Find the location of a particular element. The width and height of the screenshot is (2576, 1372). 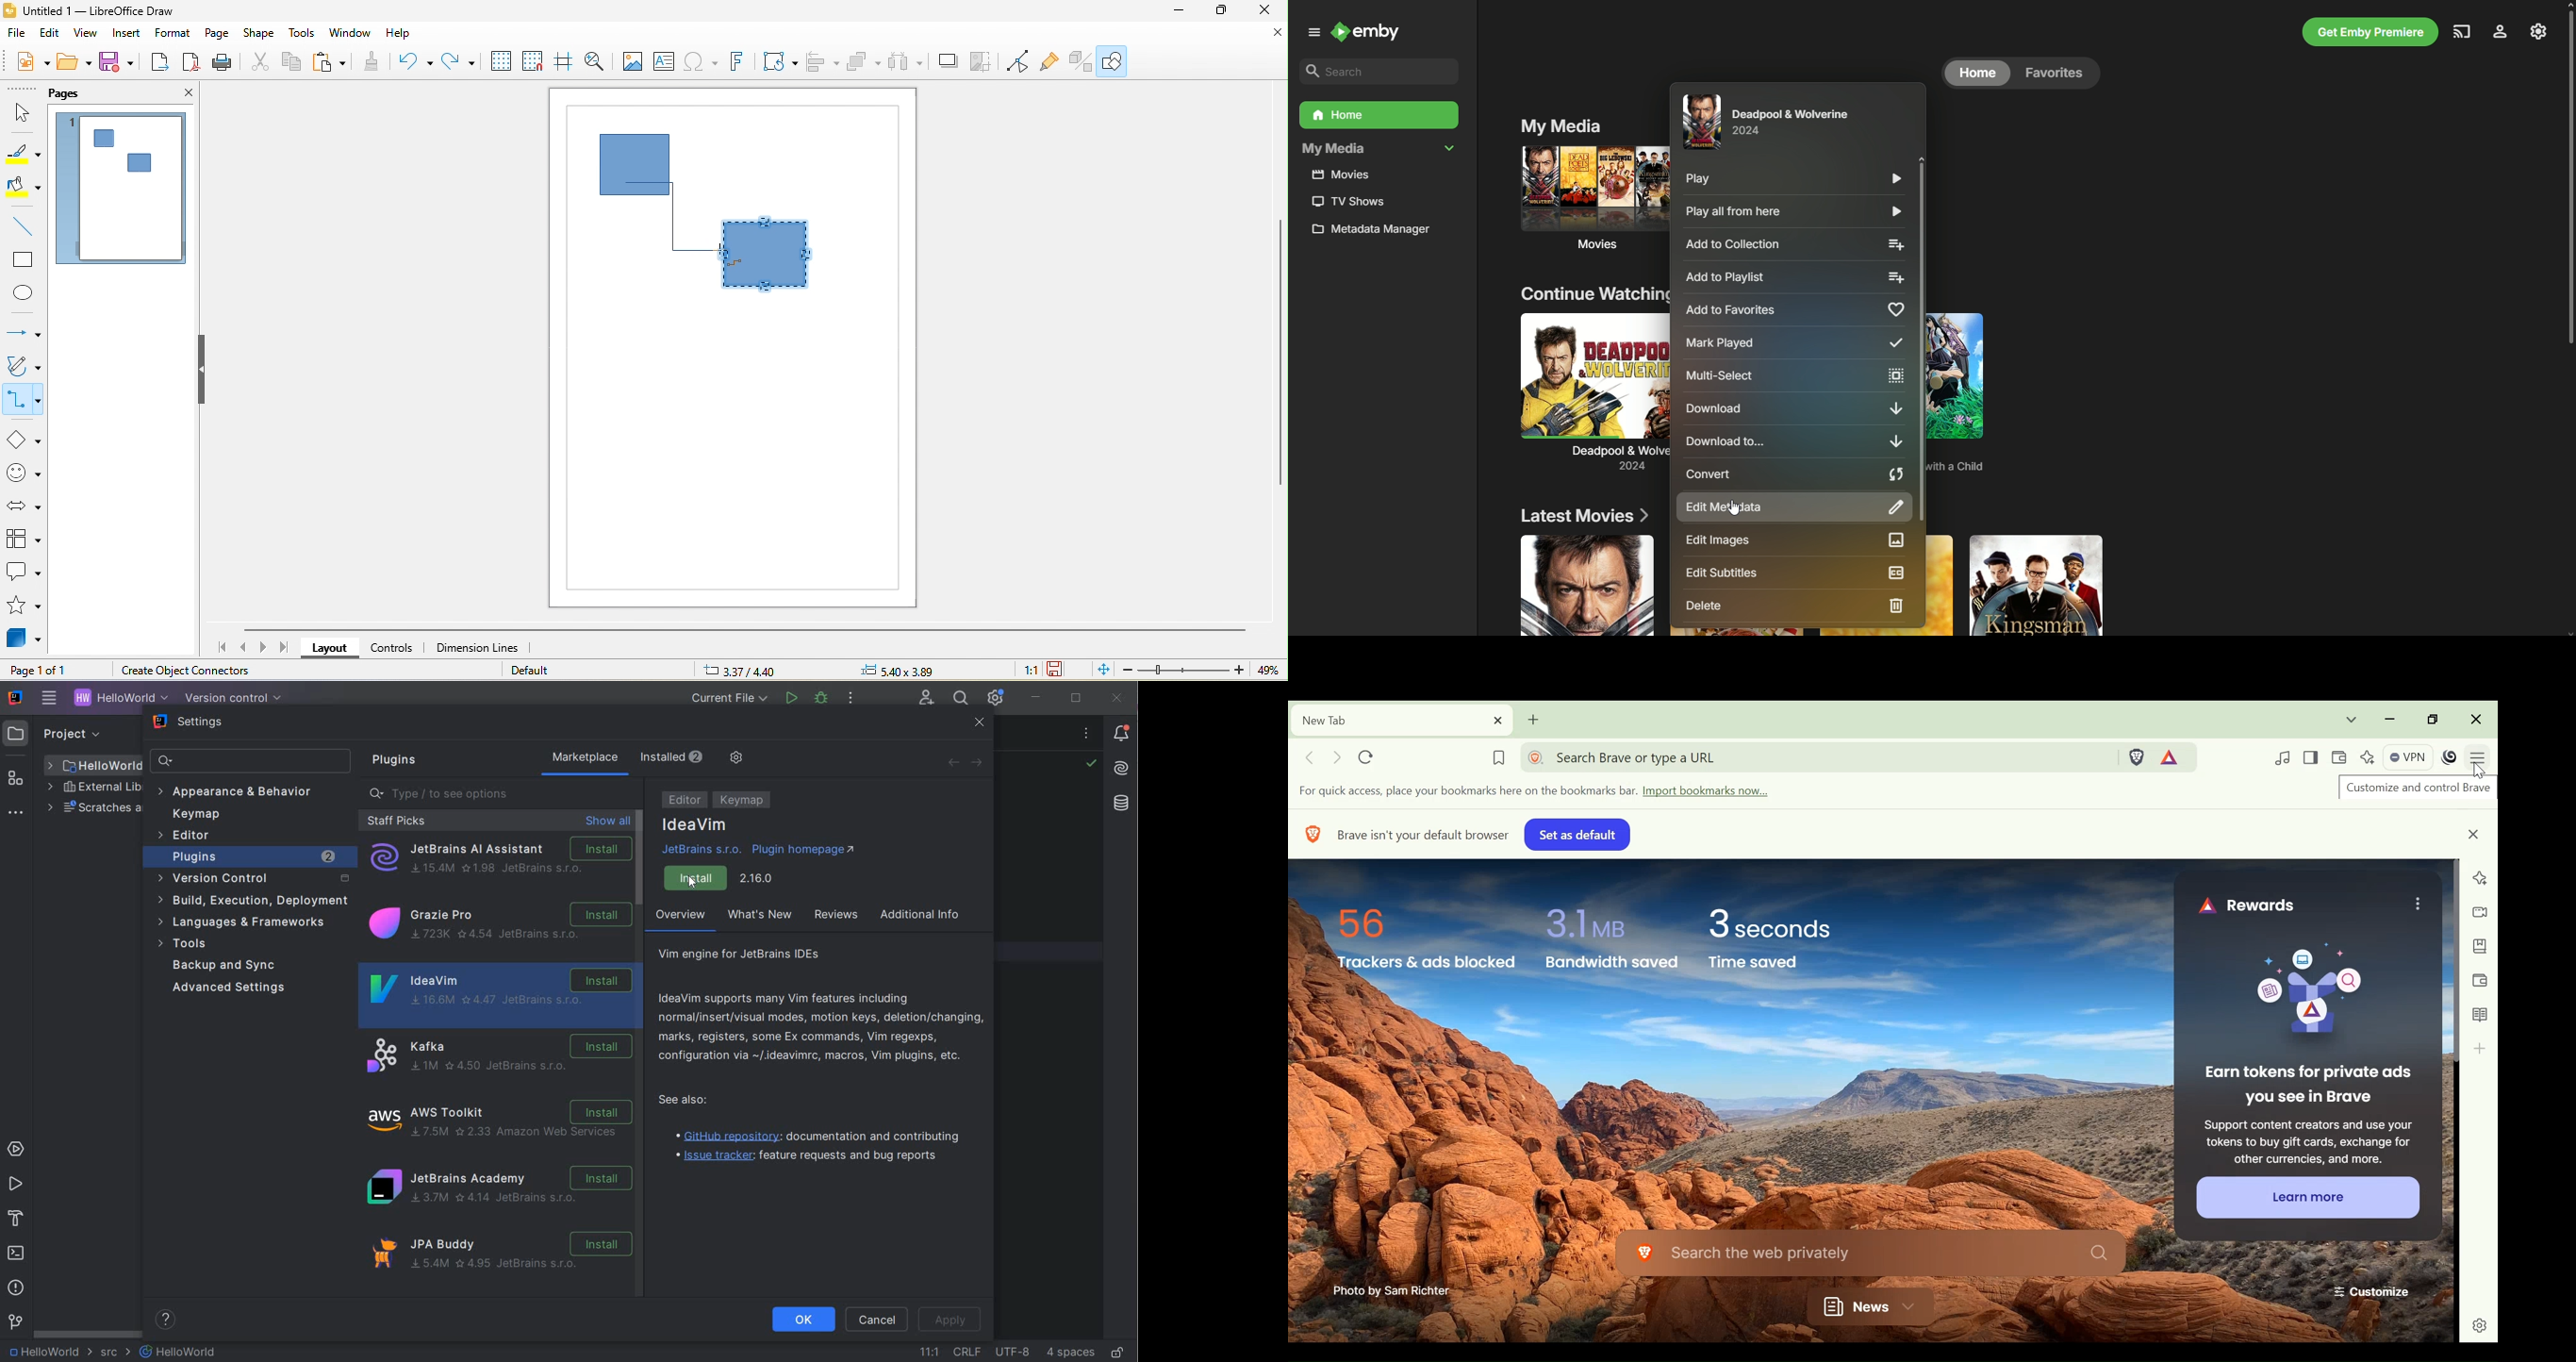

display grid is located at coordinates (501, 61).